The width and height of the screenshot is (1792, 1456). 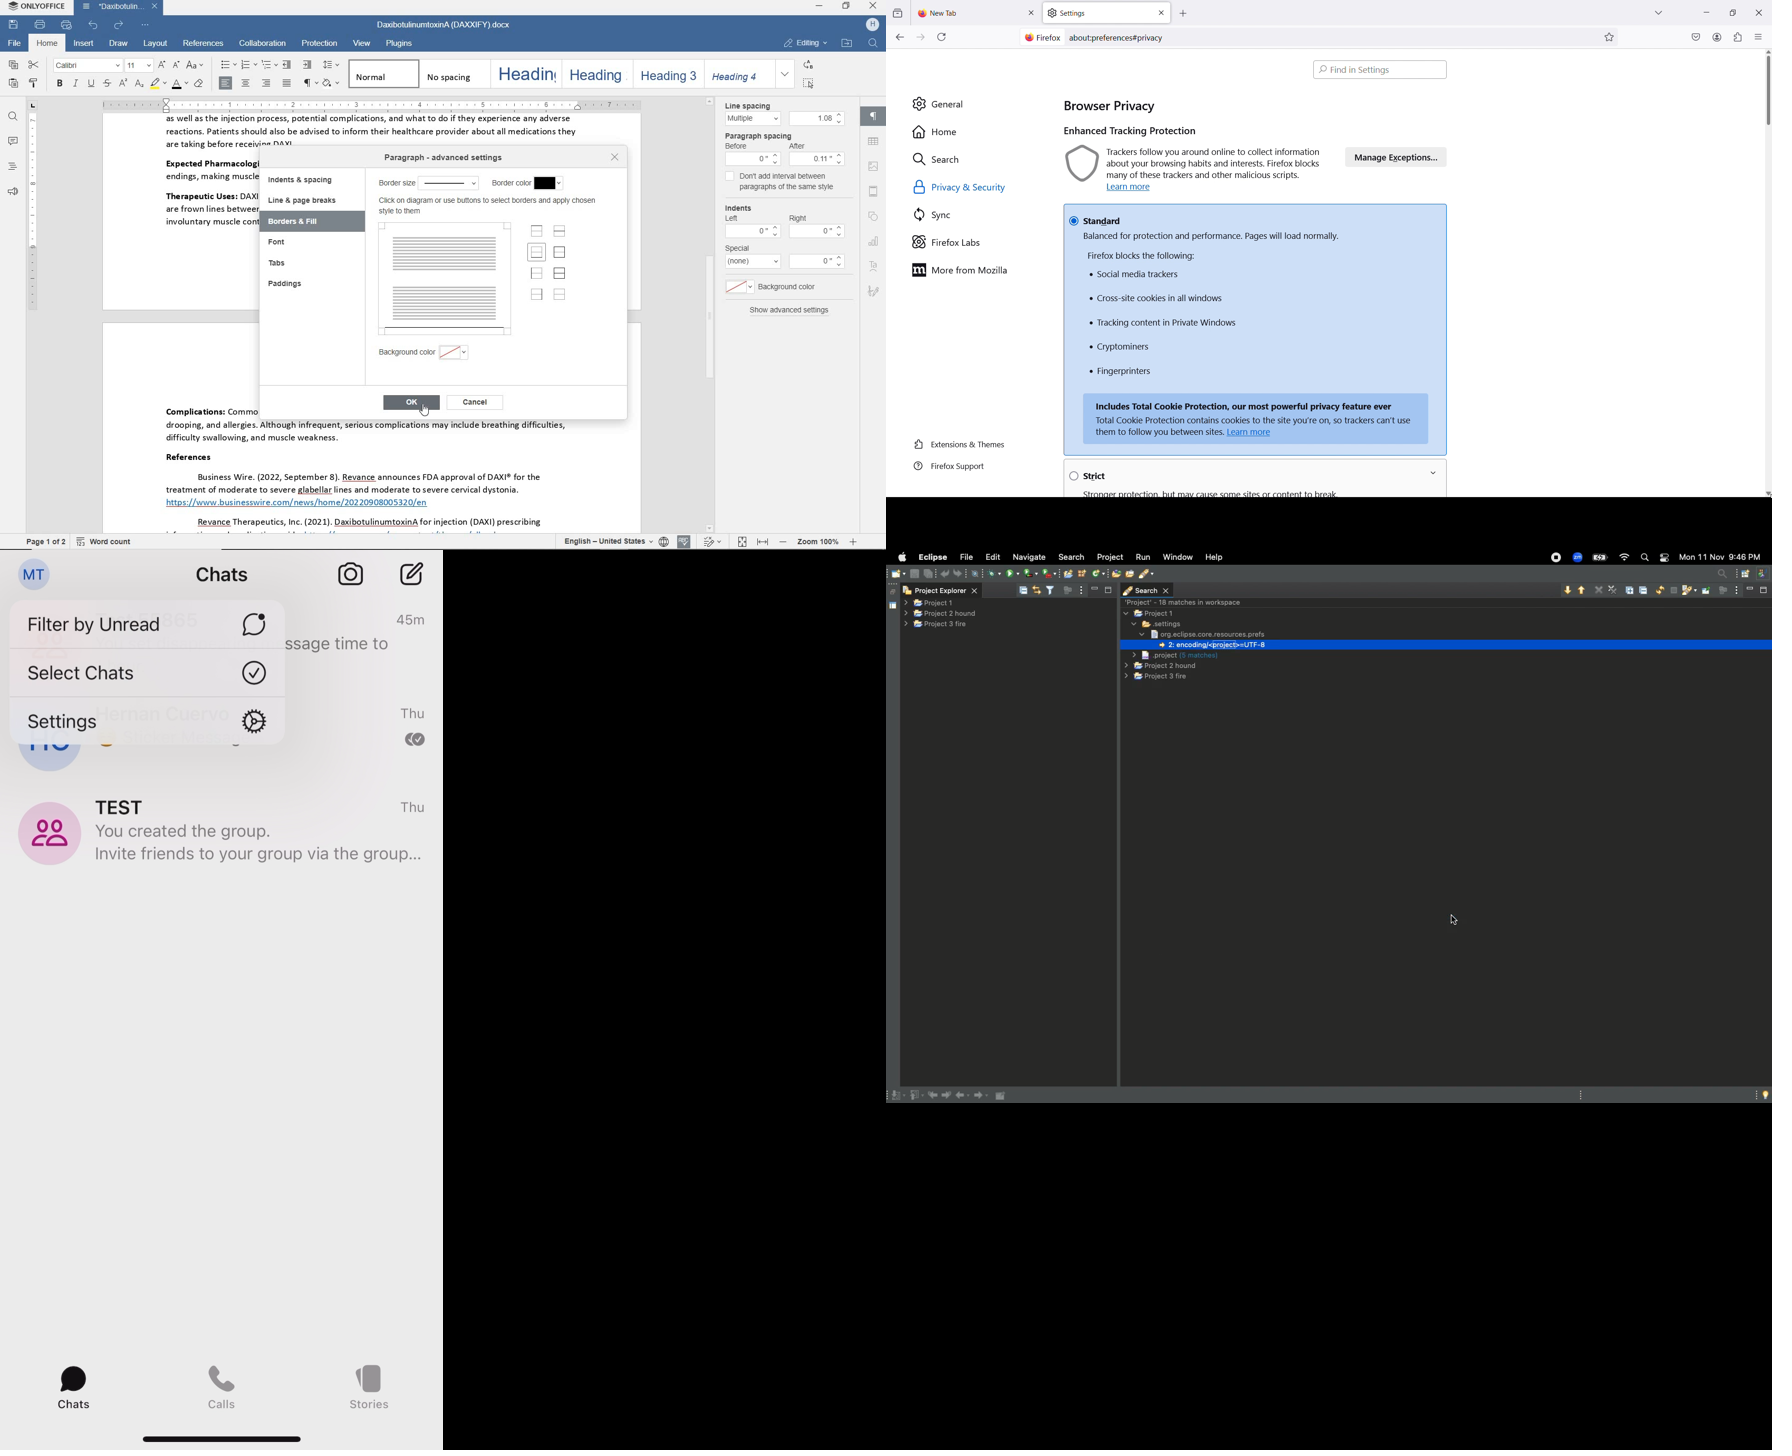 What do you see at coordinates (1645, 592) in the screenshot?
I see `Collapse all` at bounding box center [1645, 592].